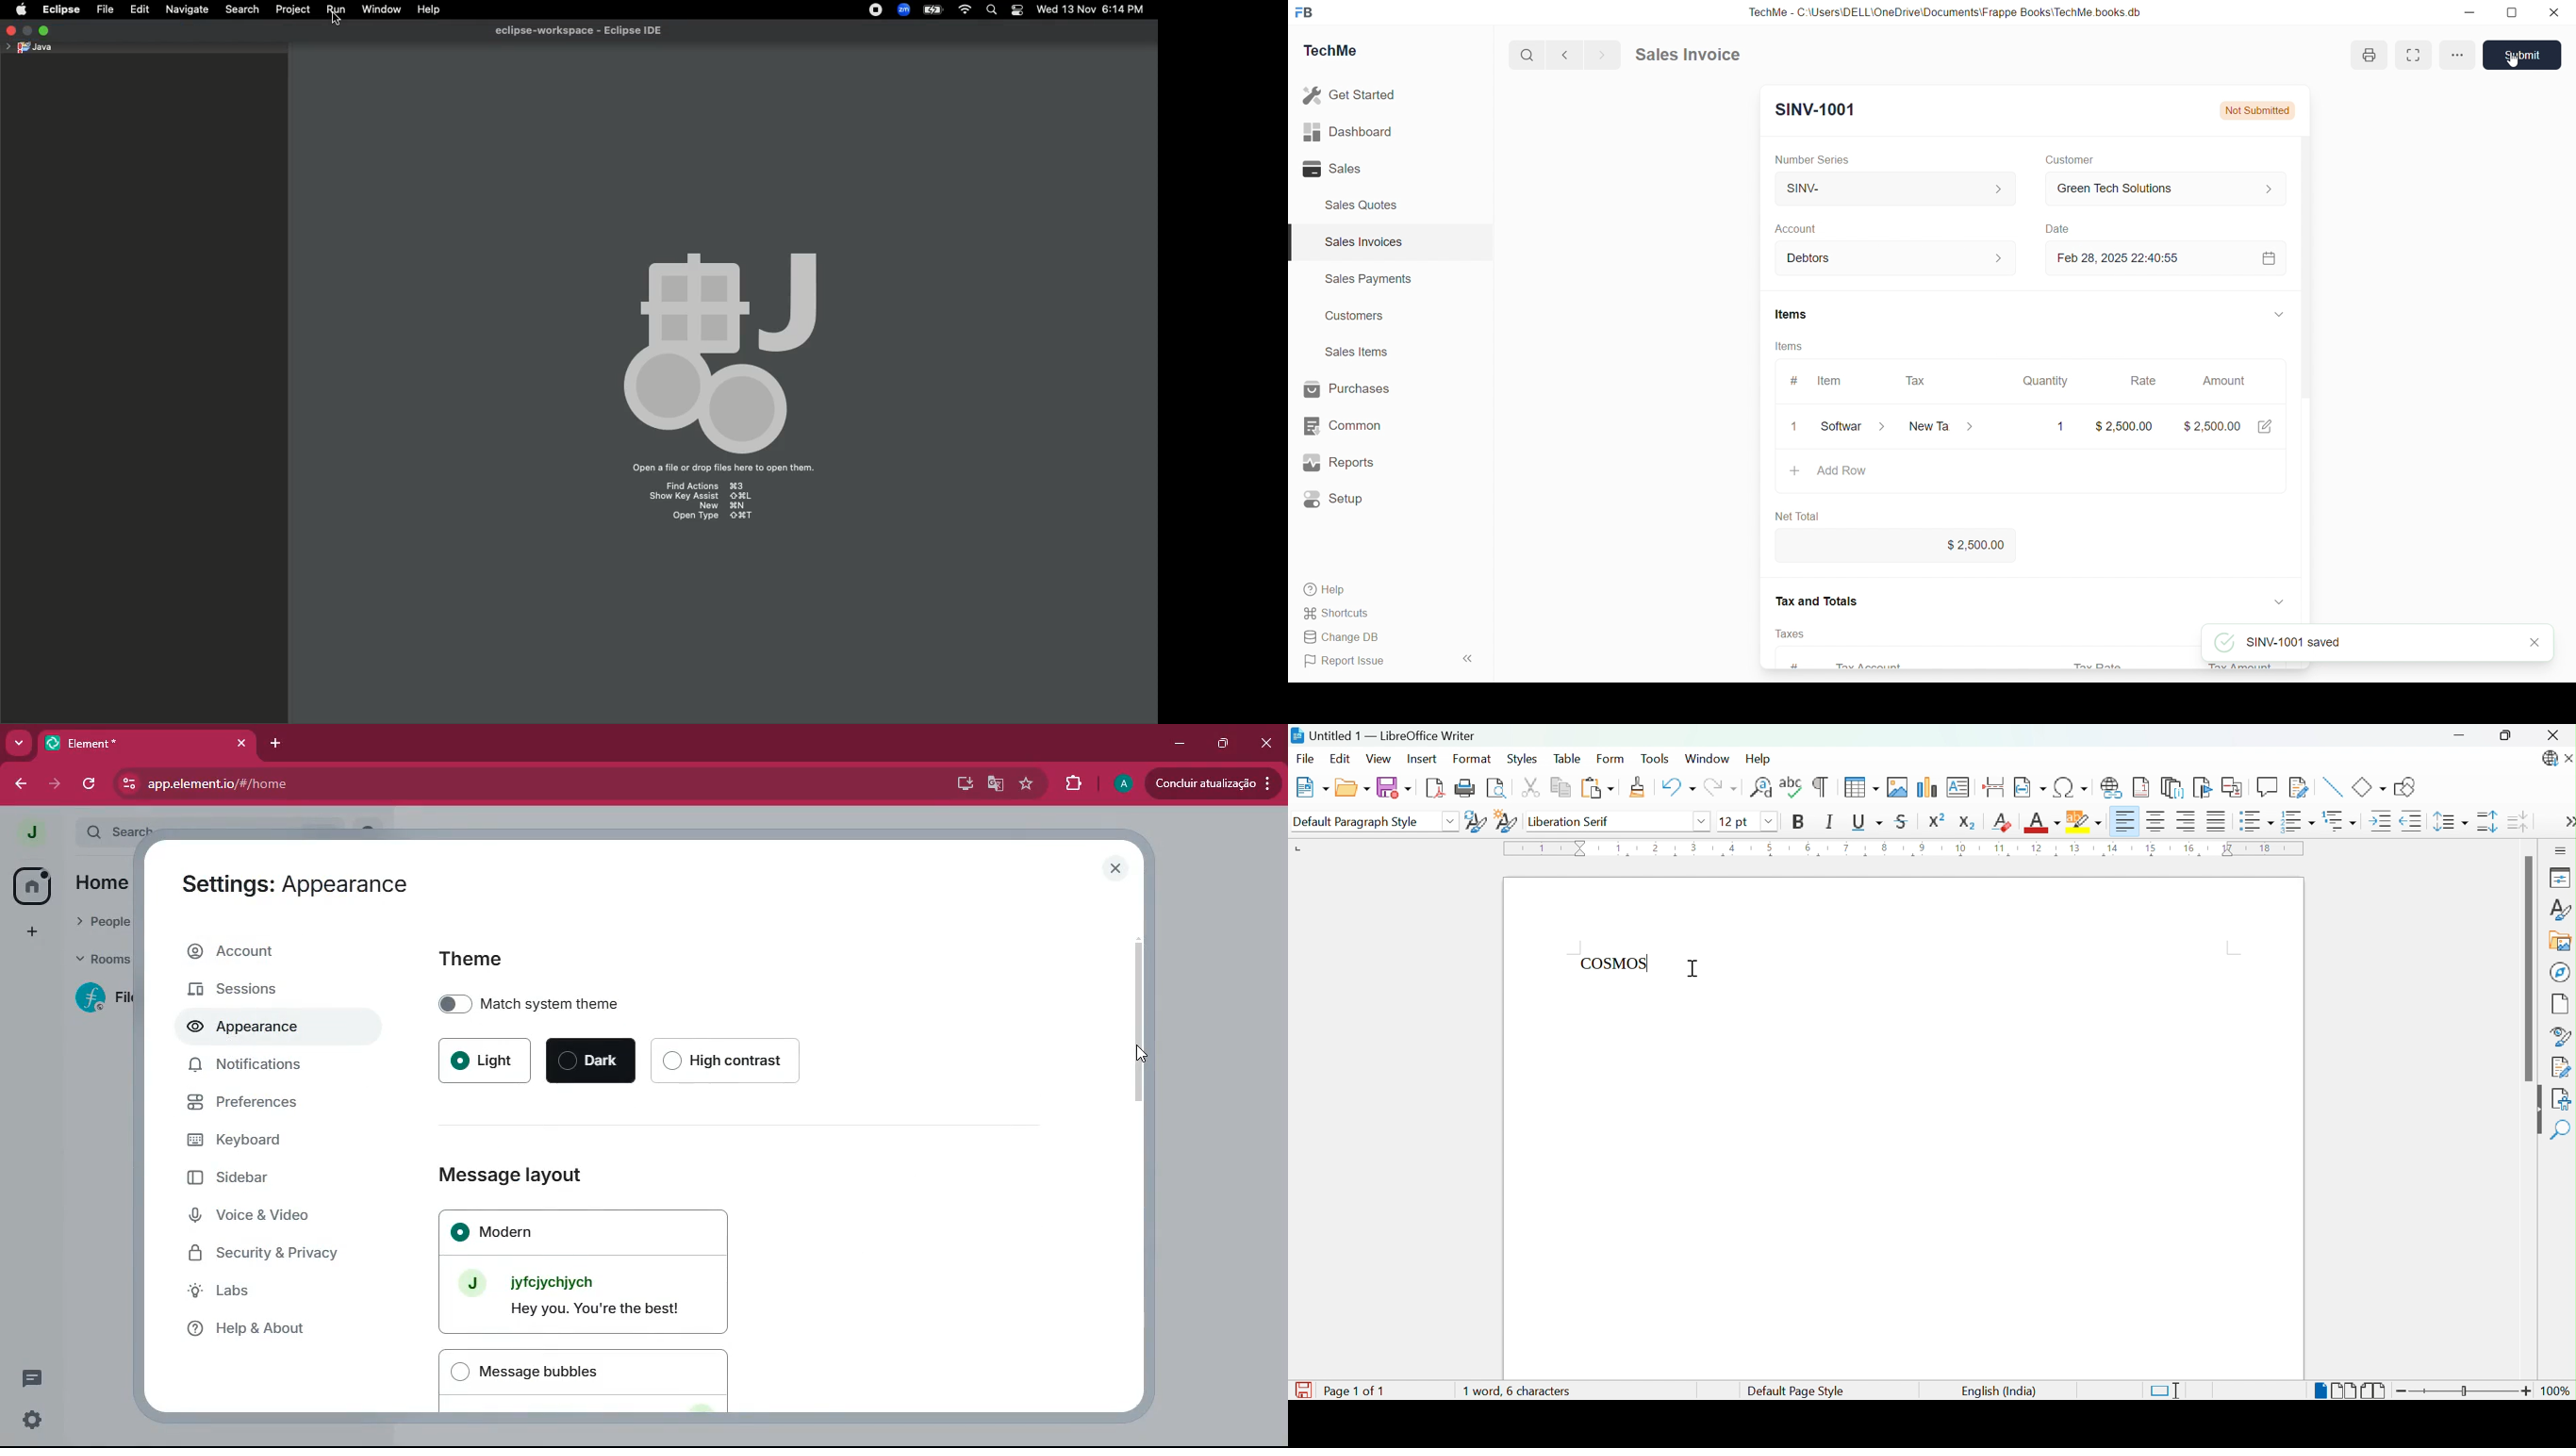  I want to click on down, so click(2279, 314).